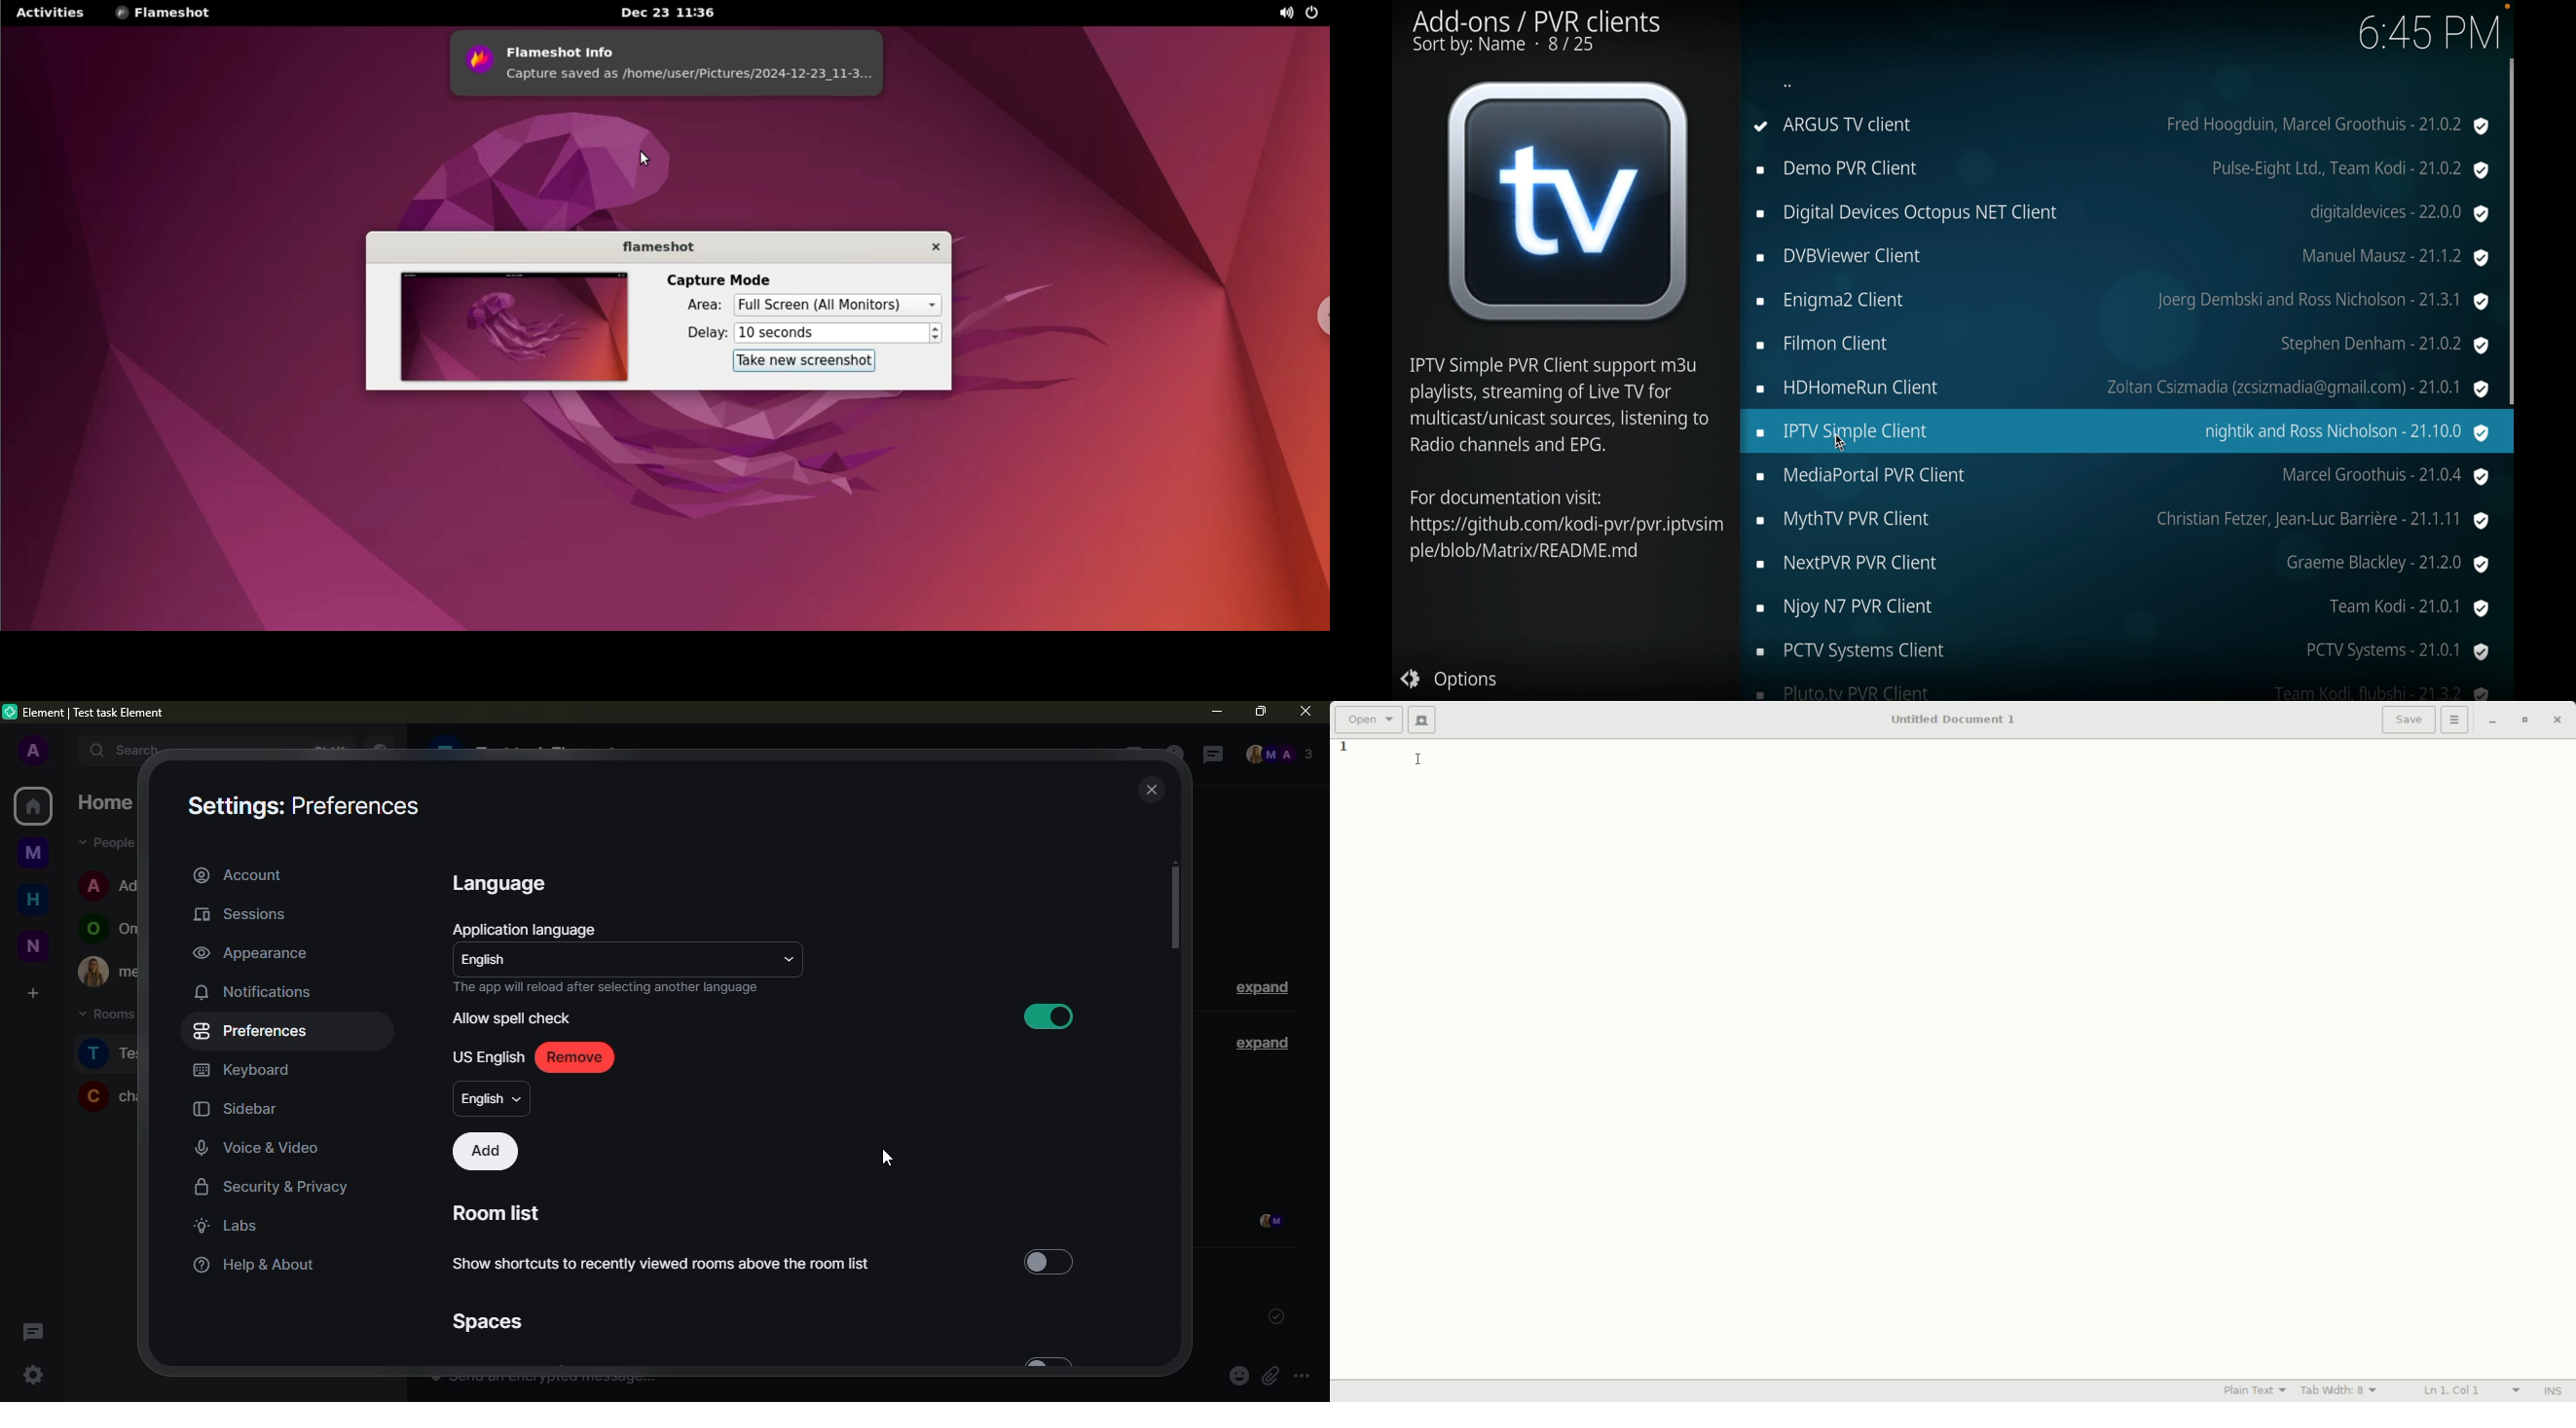 Image resolution: width=2576 pixels, height=1428 pixels. Describe the element at coordinates (101, 714) in the screenshot. I see `element| test task element` at that location.